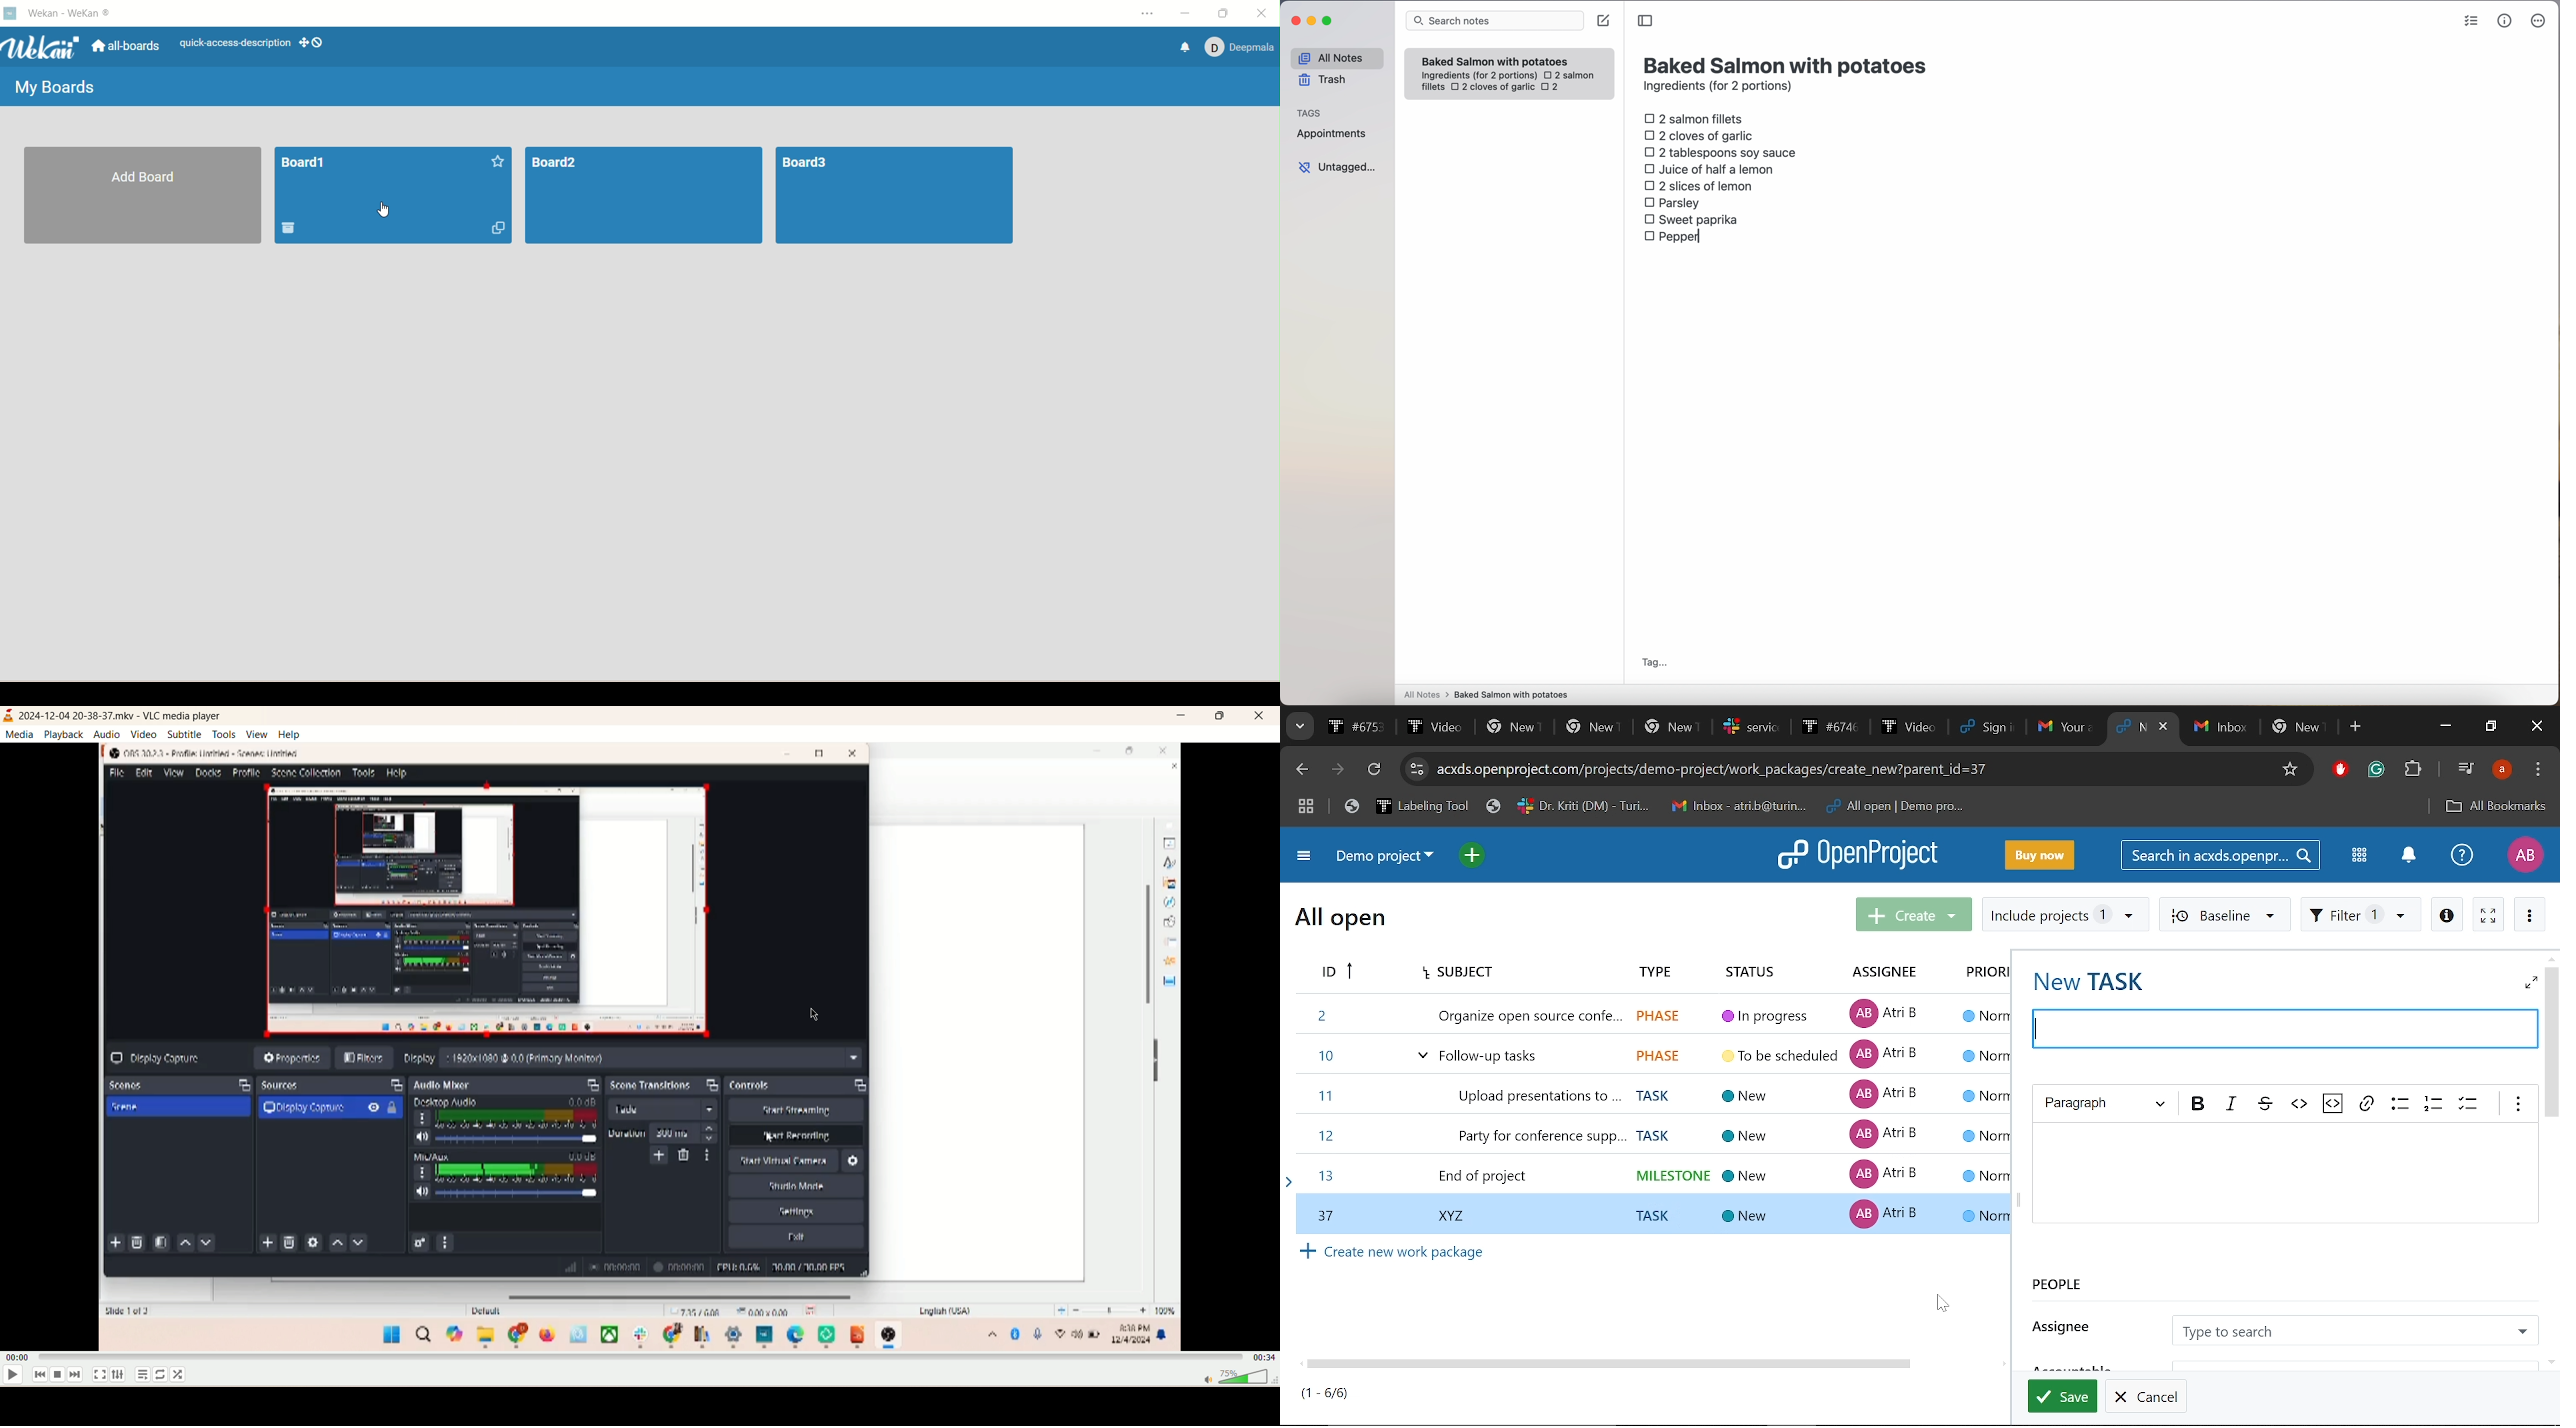 This screenshot has width=2576, height=1428. What do you see at coordinates (141, 1374) in the screenshot?
I see `playlist` at bounding box center [141, 1374].